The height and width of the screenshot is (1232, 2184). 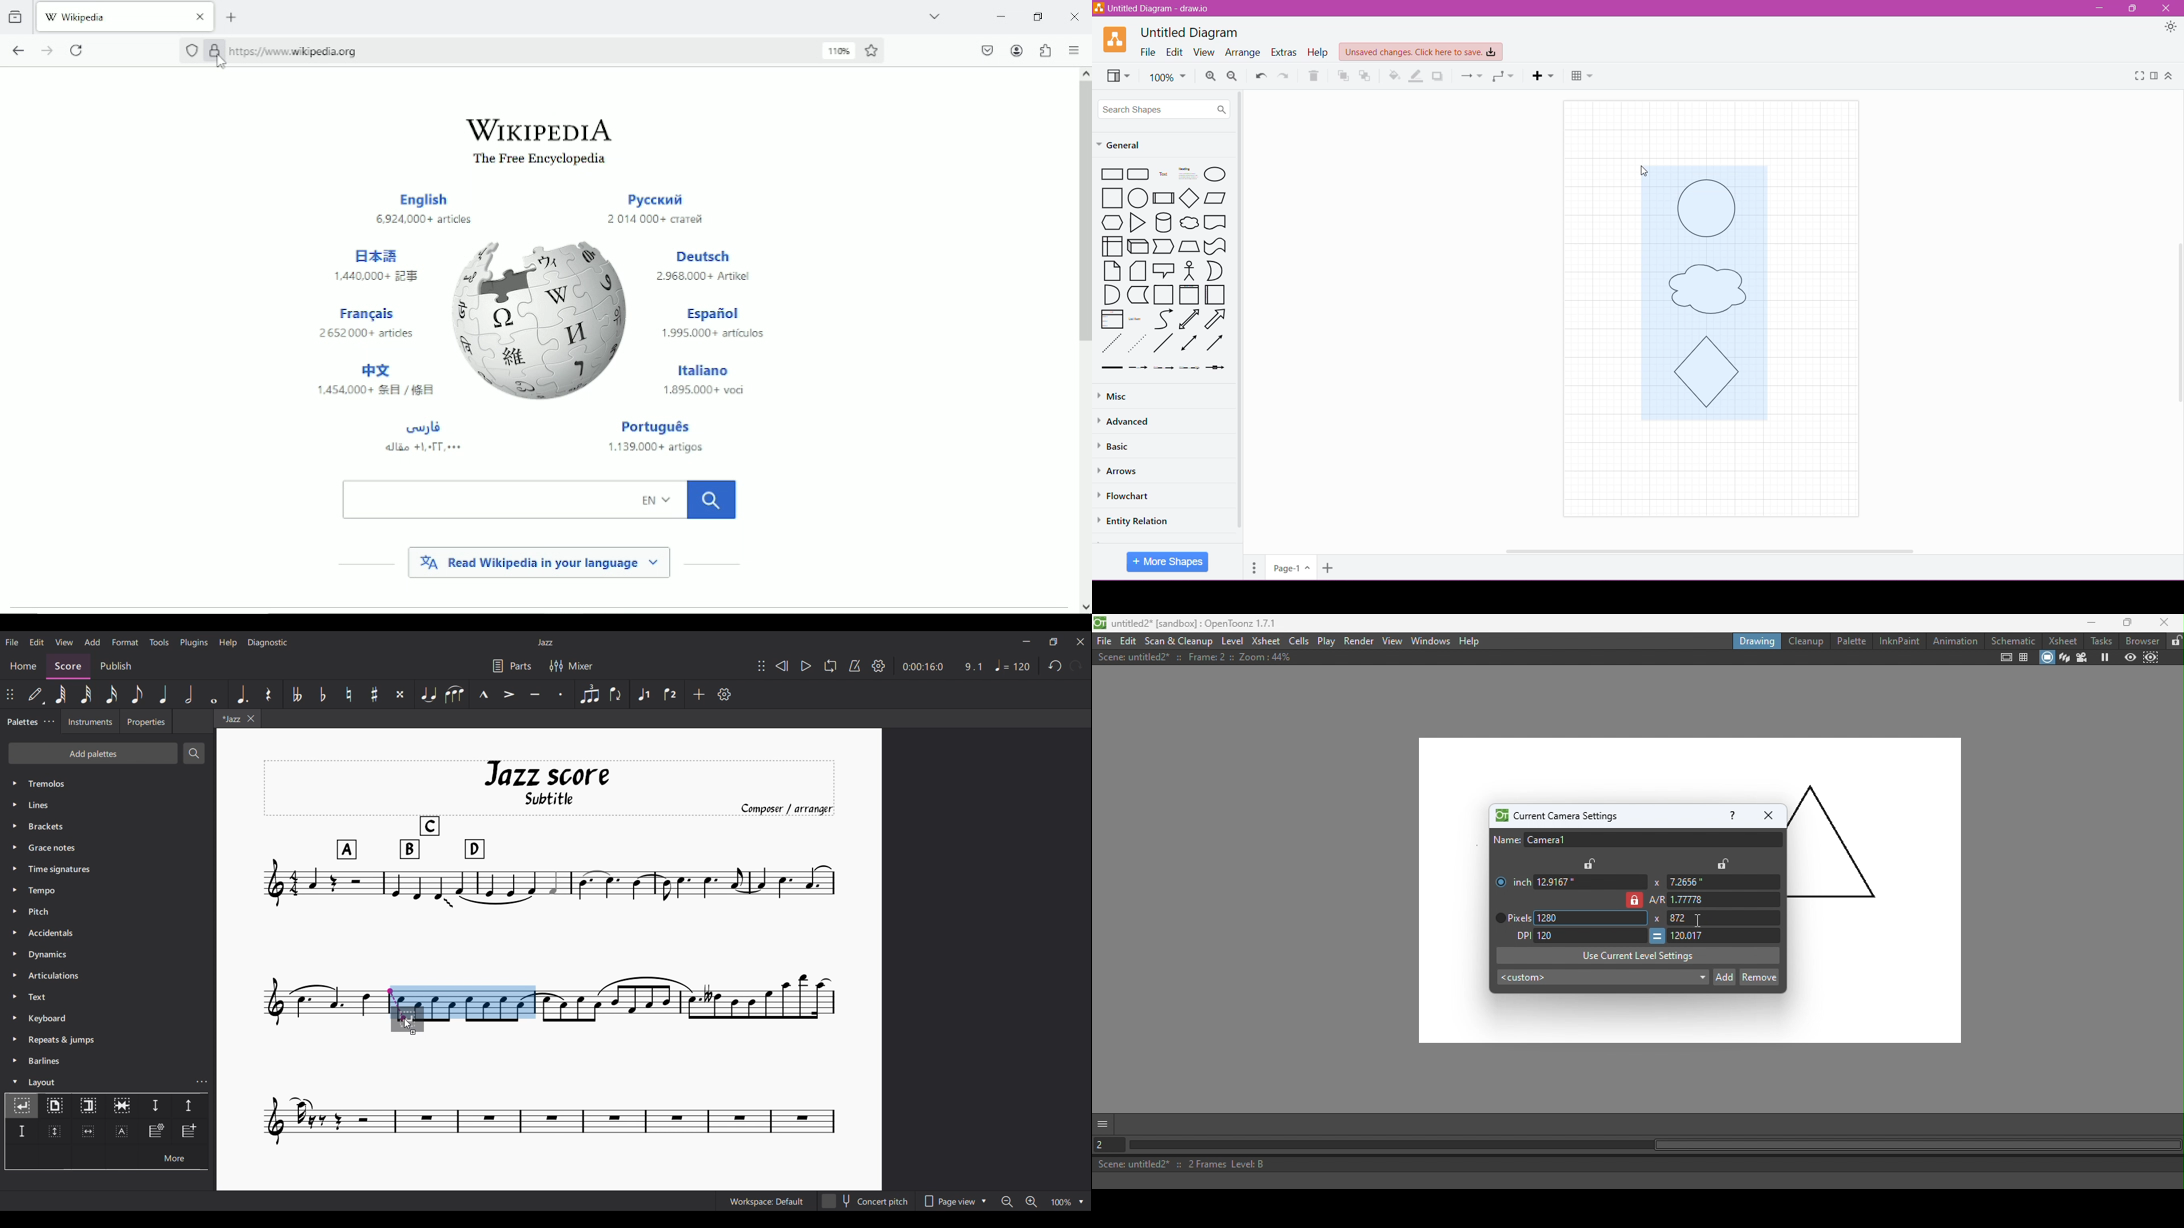 I want to click on Undo, so click(x=1056, y=666).